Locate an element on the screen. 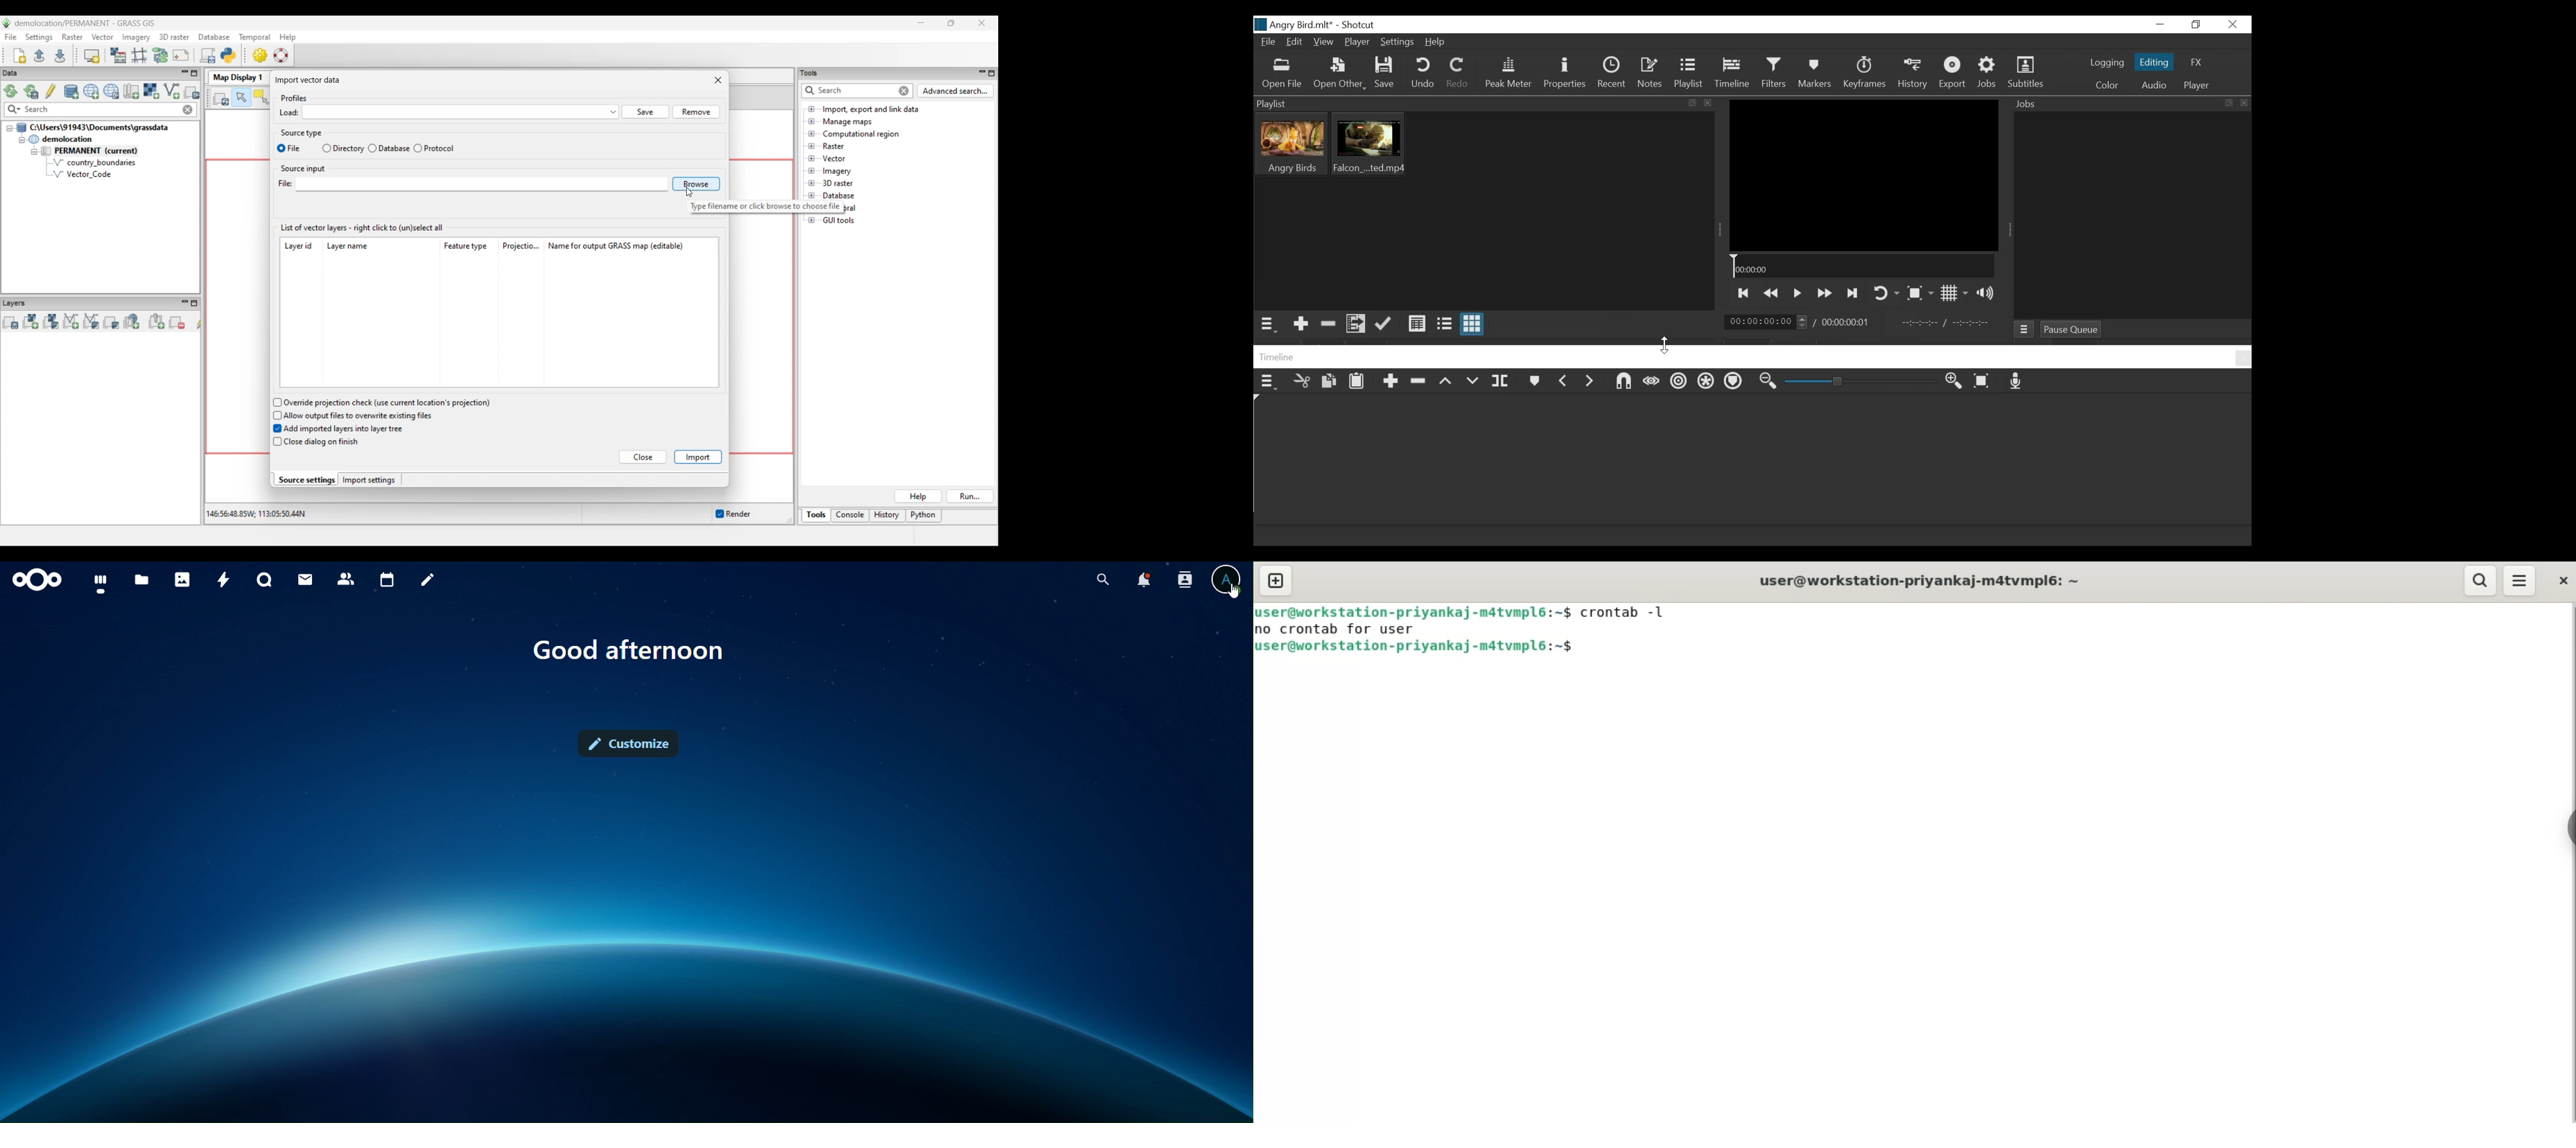 The height and width of the screenshot is (1148, 2576). View as File is located at coordinates (1445, 324).